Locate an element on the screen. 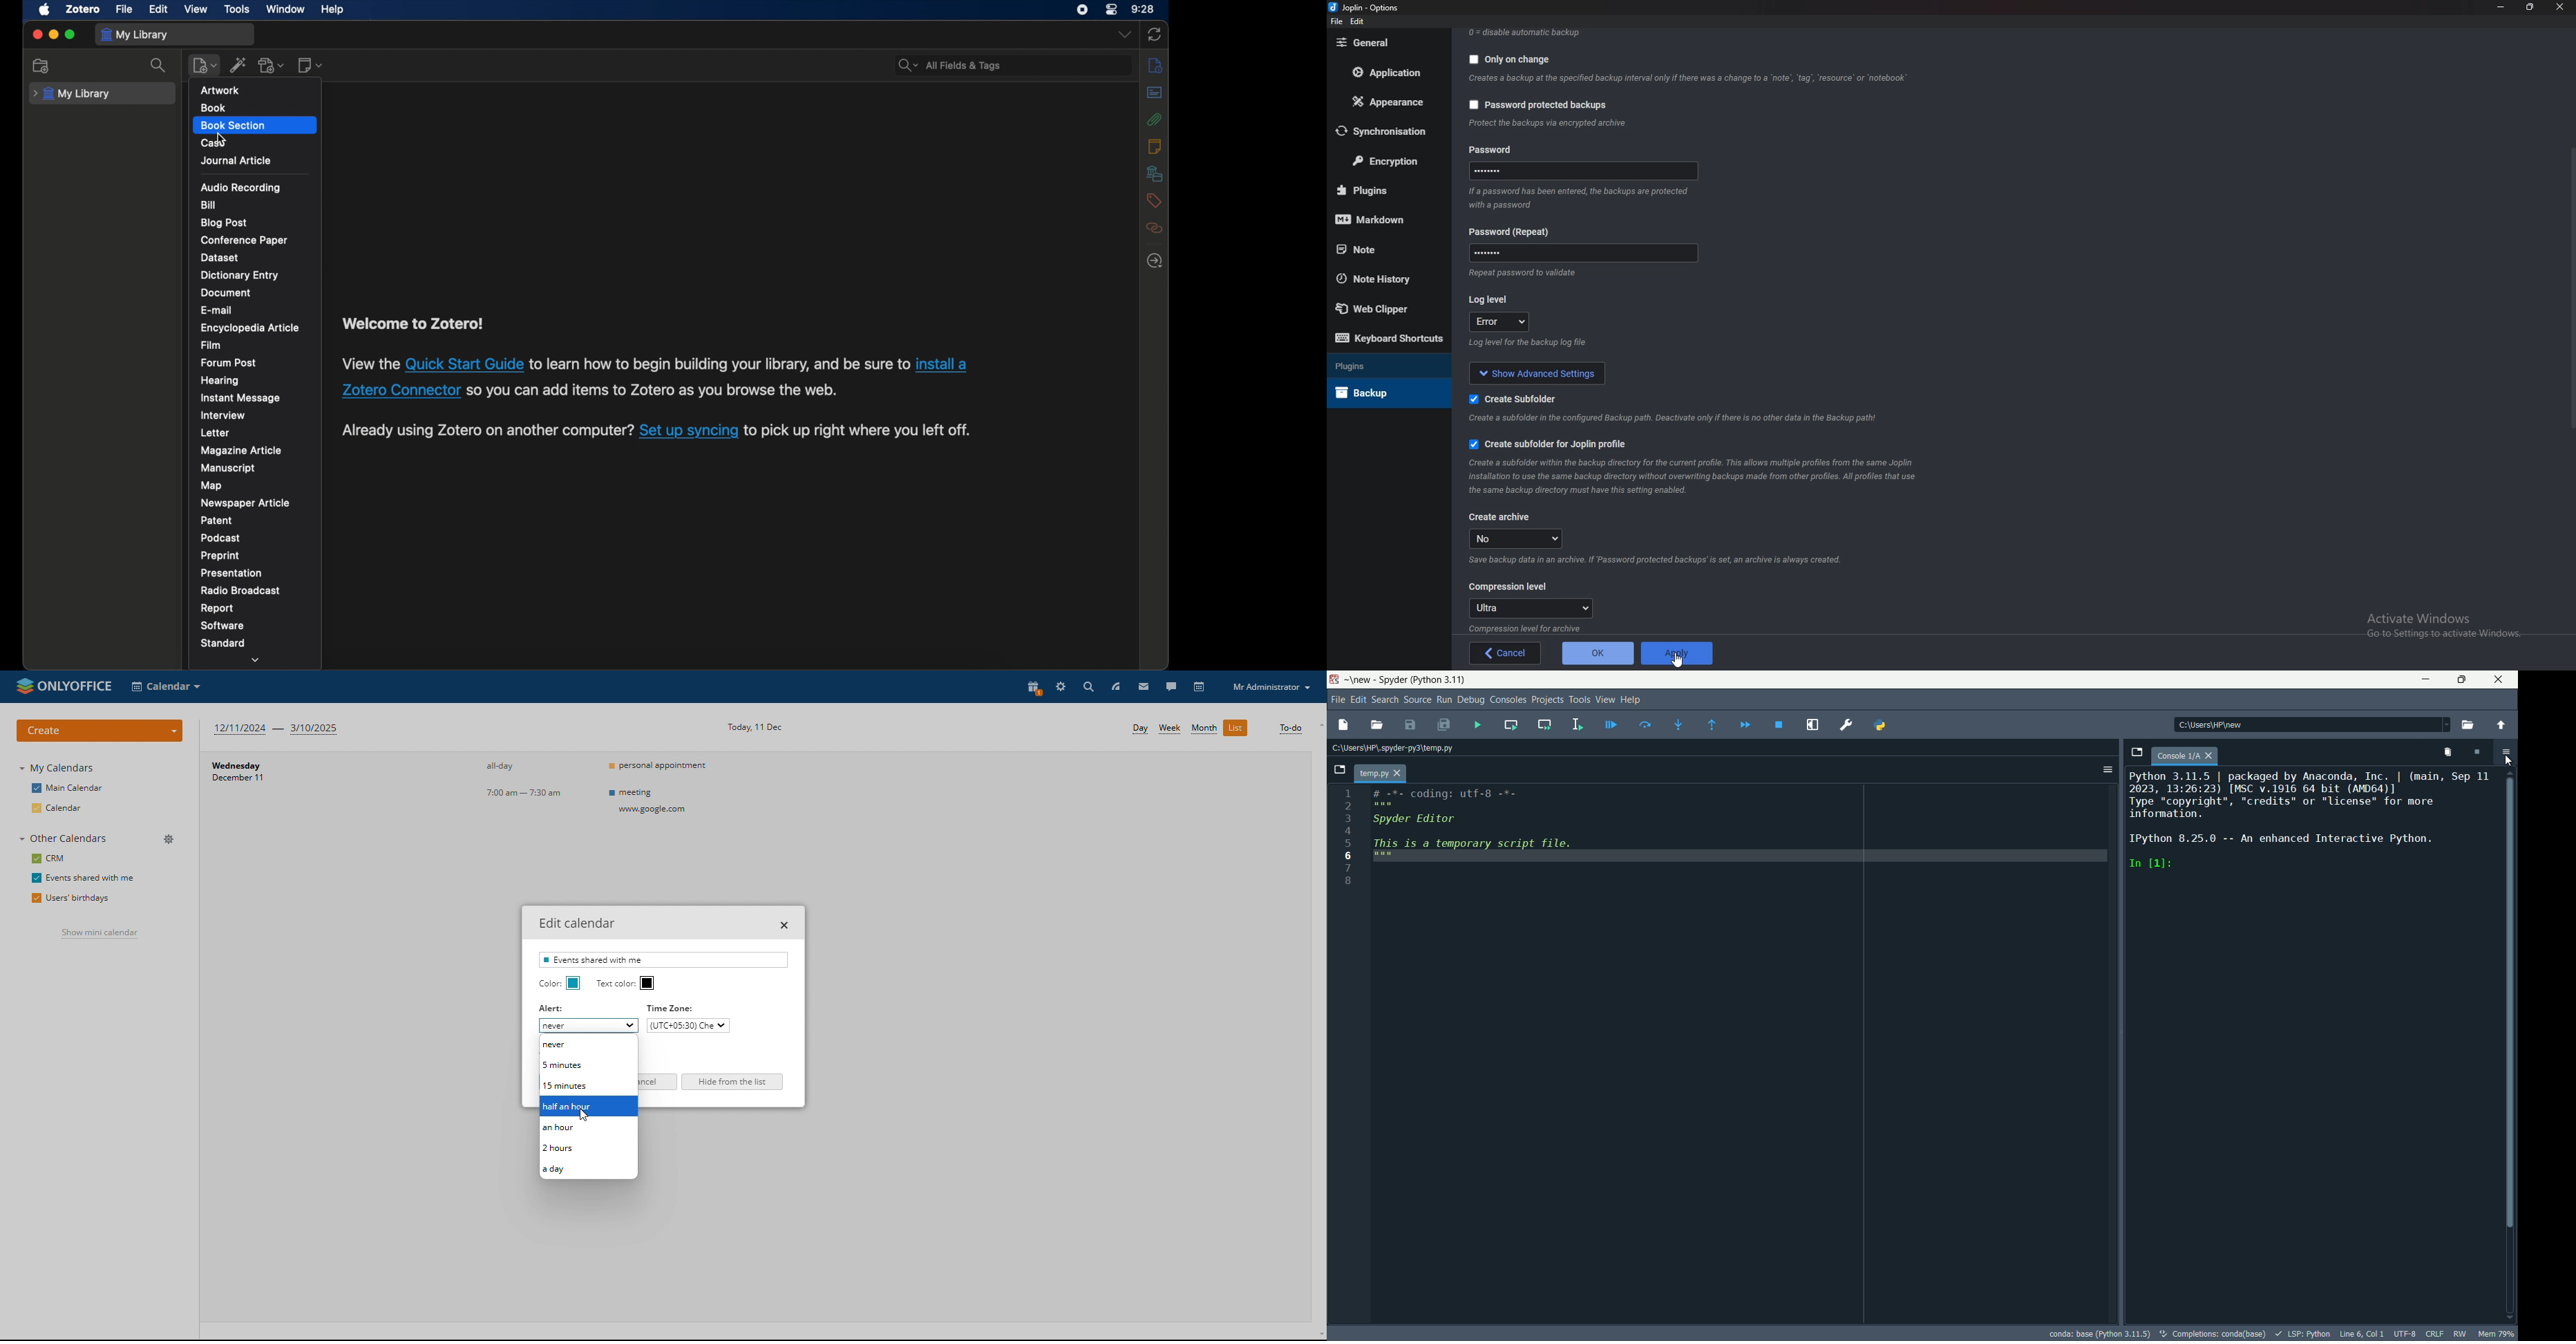  notes is located at coordinates (1156, 146).